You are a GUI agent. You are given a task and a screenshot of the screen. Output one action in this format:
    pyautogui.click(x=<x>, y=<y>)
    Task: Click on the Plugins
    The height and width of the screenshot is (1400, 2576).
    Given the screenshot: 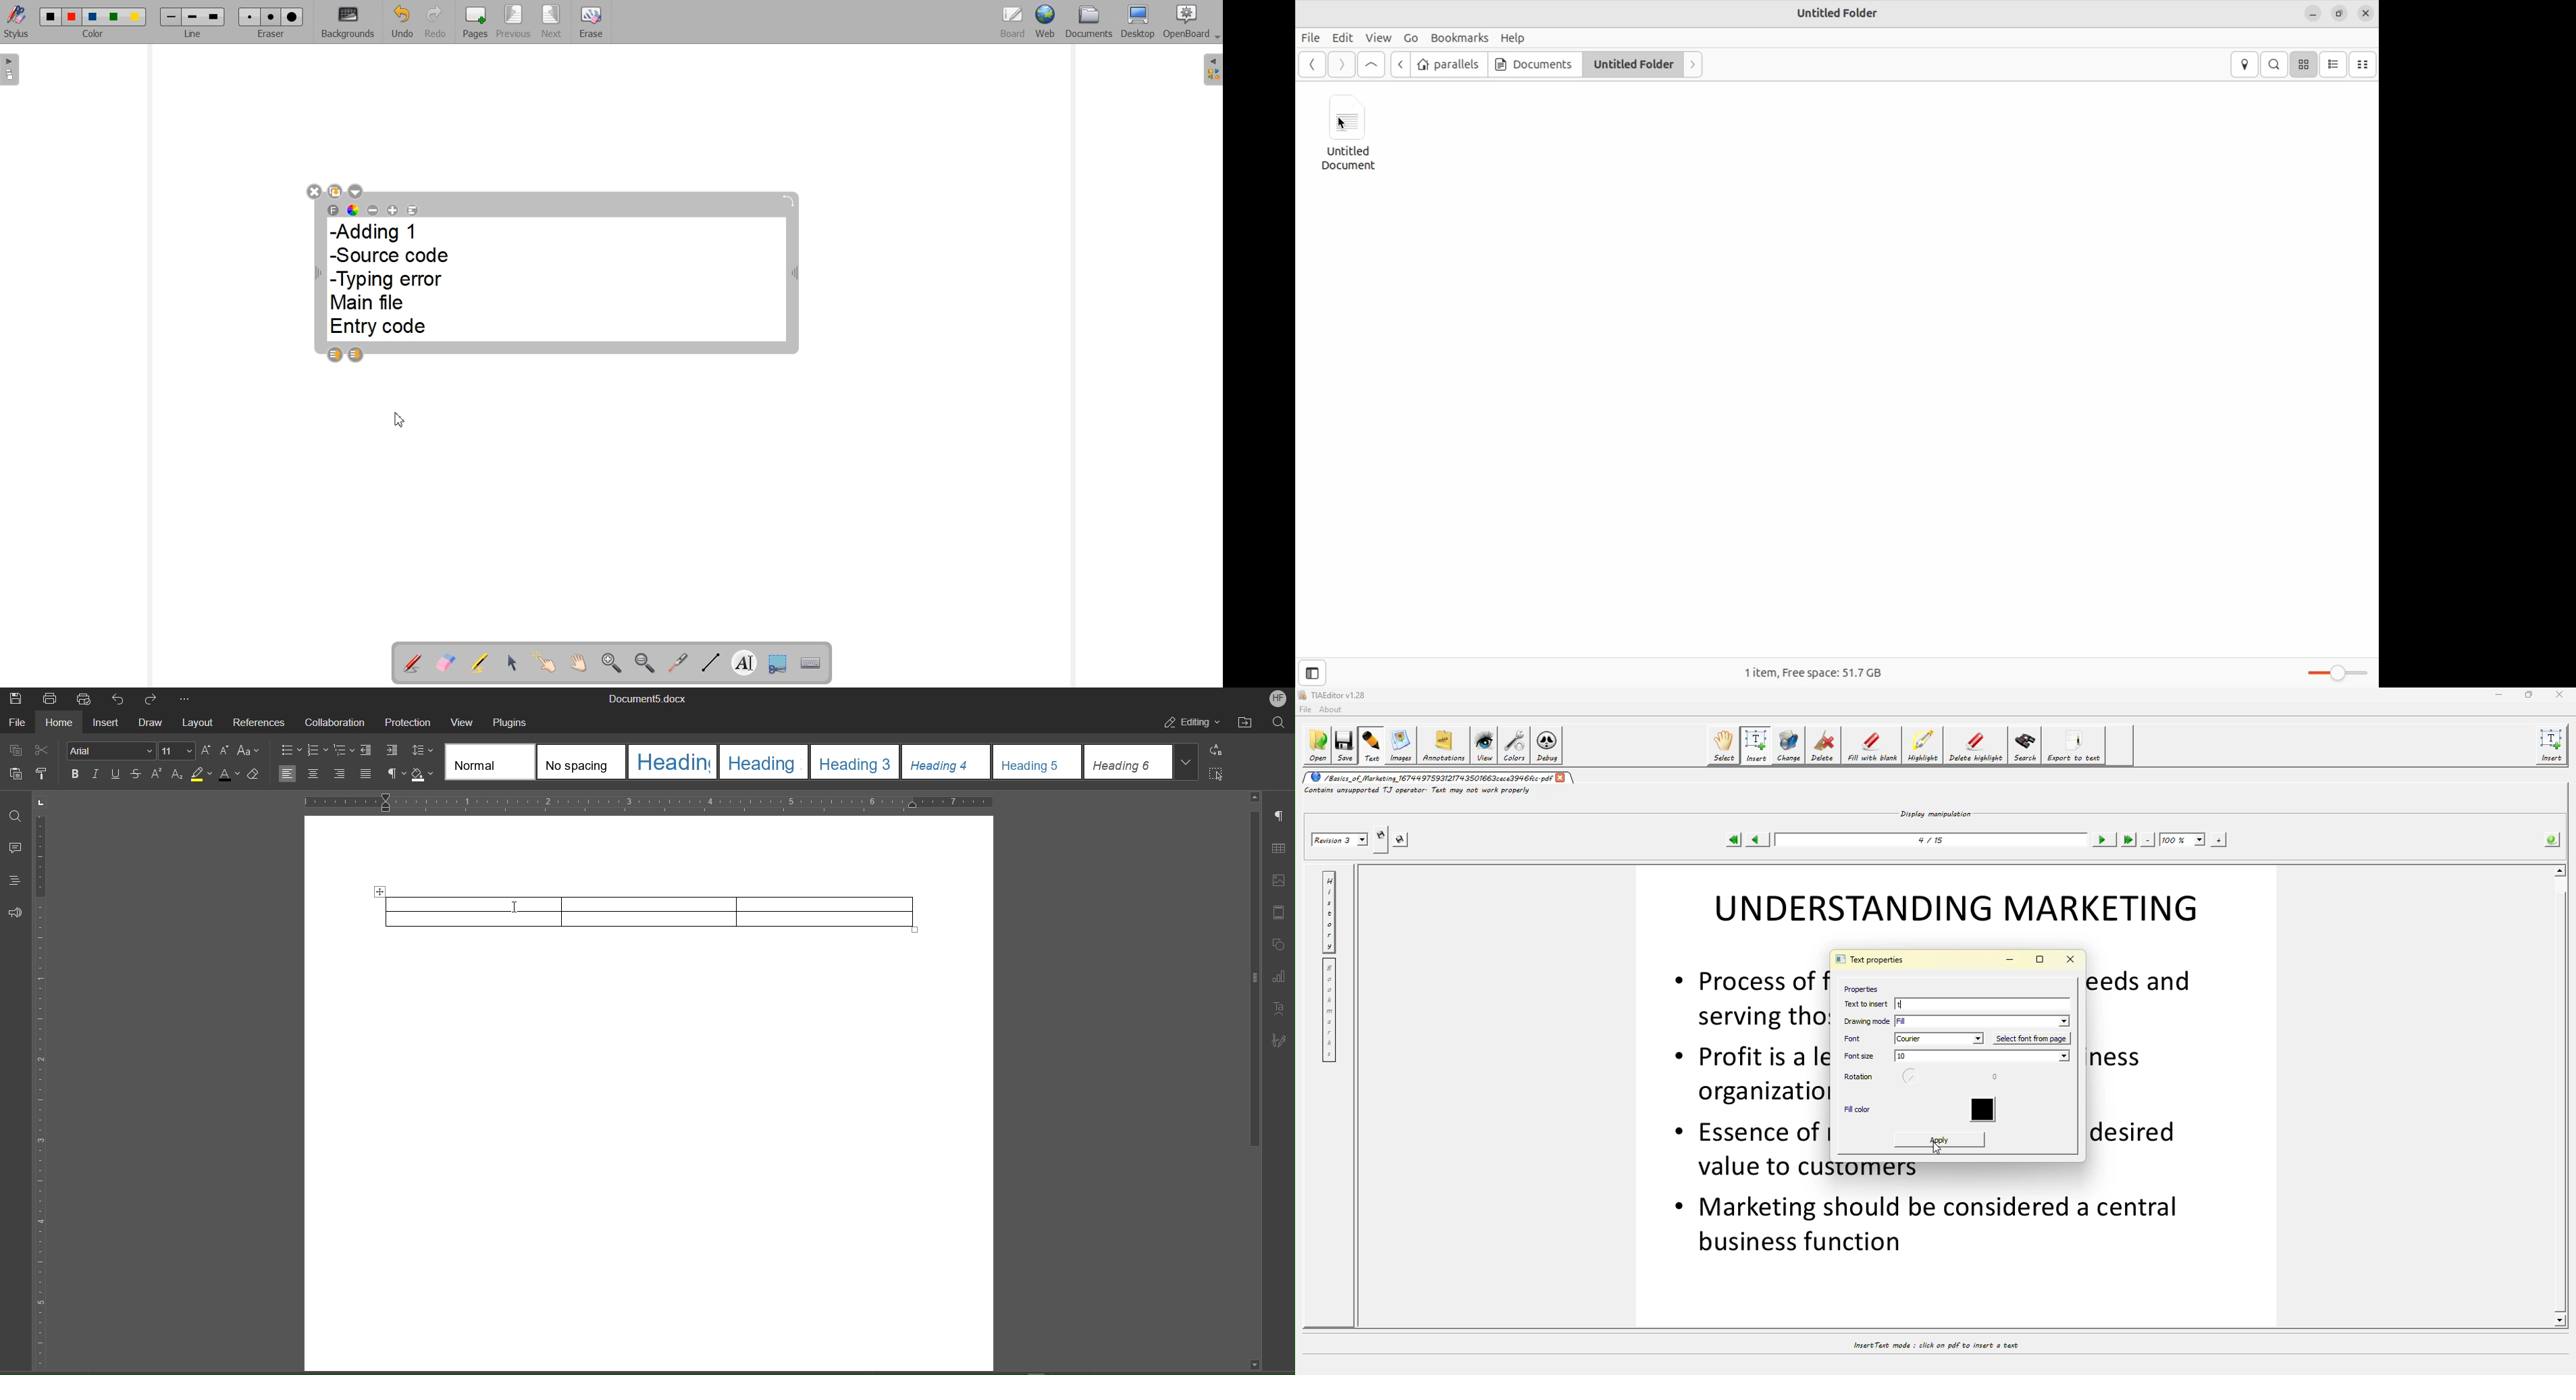 What is the action you would take?
    pyautogui.click(x=512, y=723)
    